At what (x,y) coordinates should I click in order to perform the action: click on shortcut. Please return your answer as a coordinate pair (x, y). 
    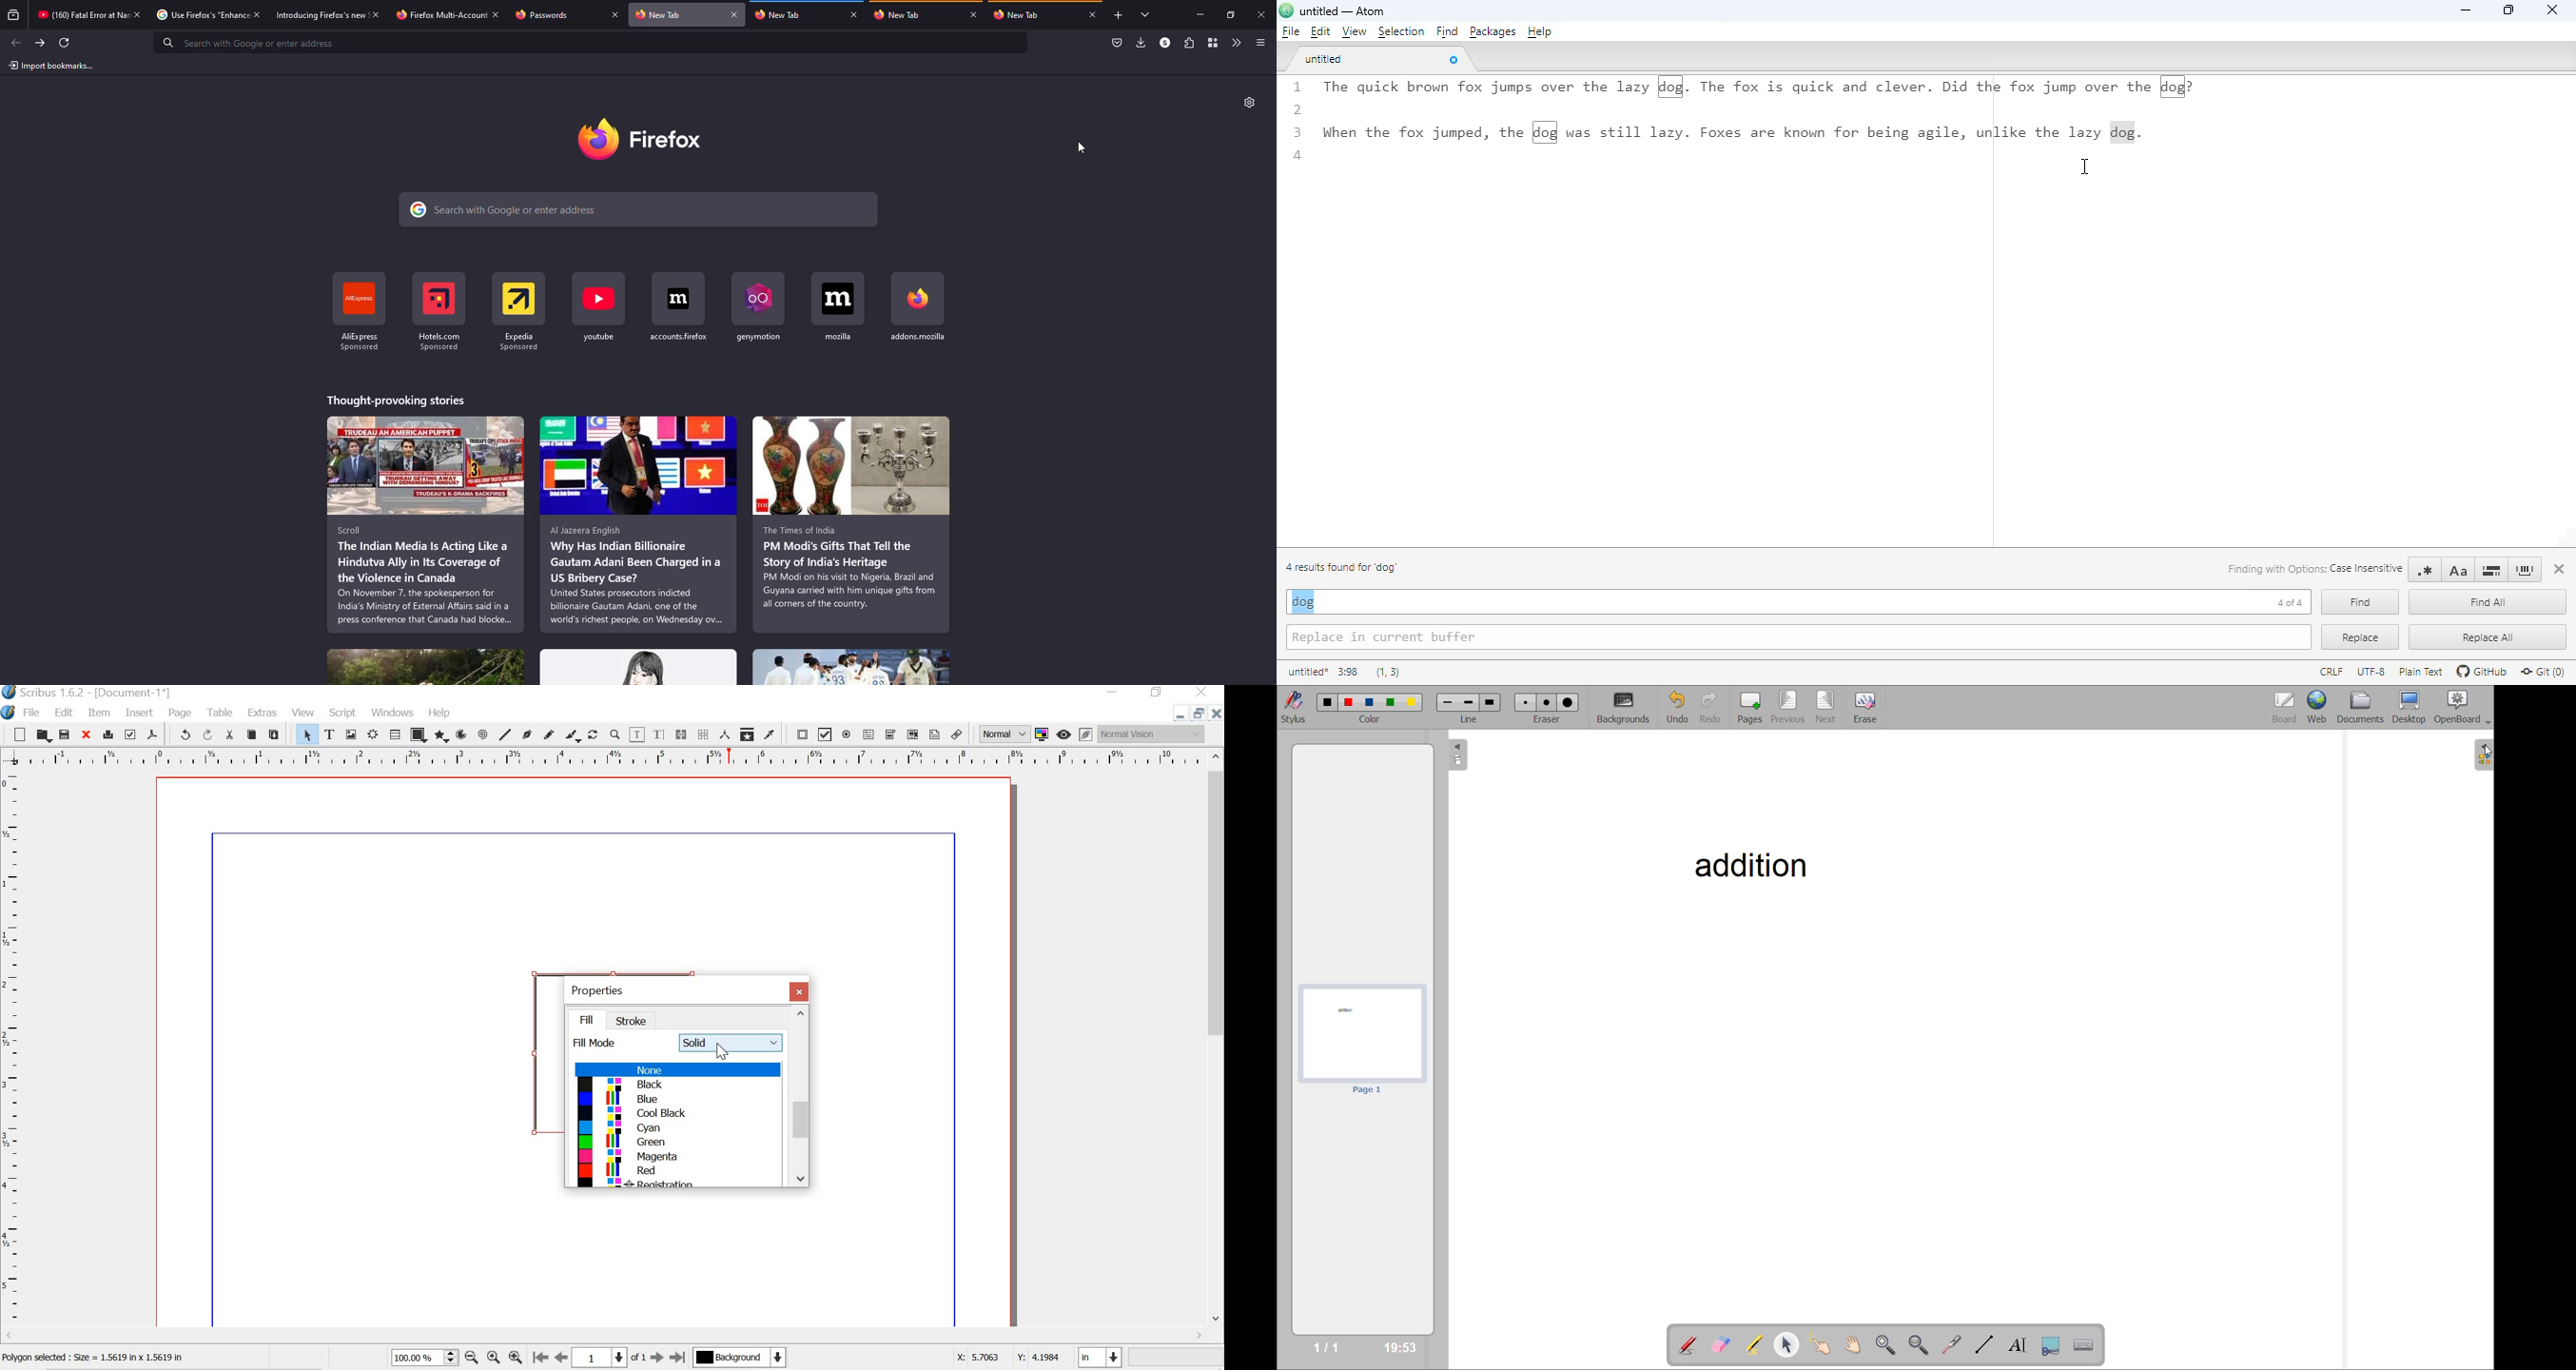
    Looking at the image, I should click on (600, 307).